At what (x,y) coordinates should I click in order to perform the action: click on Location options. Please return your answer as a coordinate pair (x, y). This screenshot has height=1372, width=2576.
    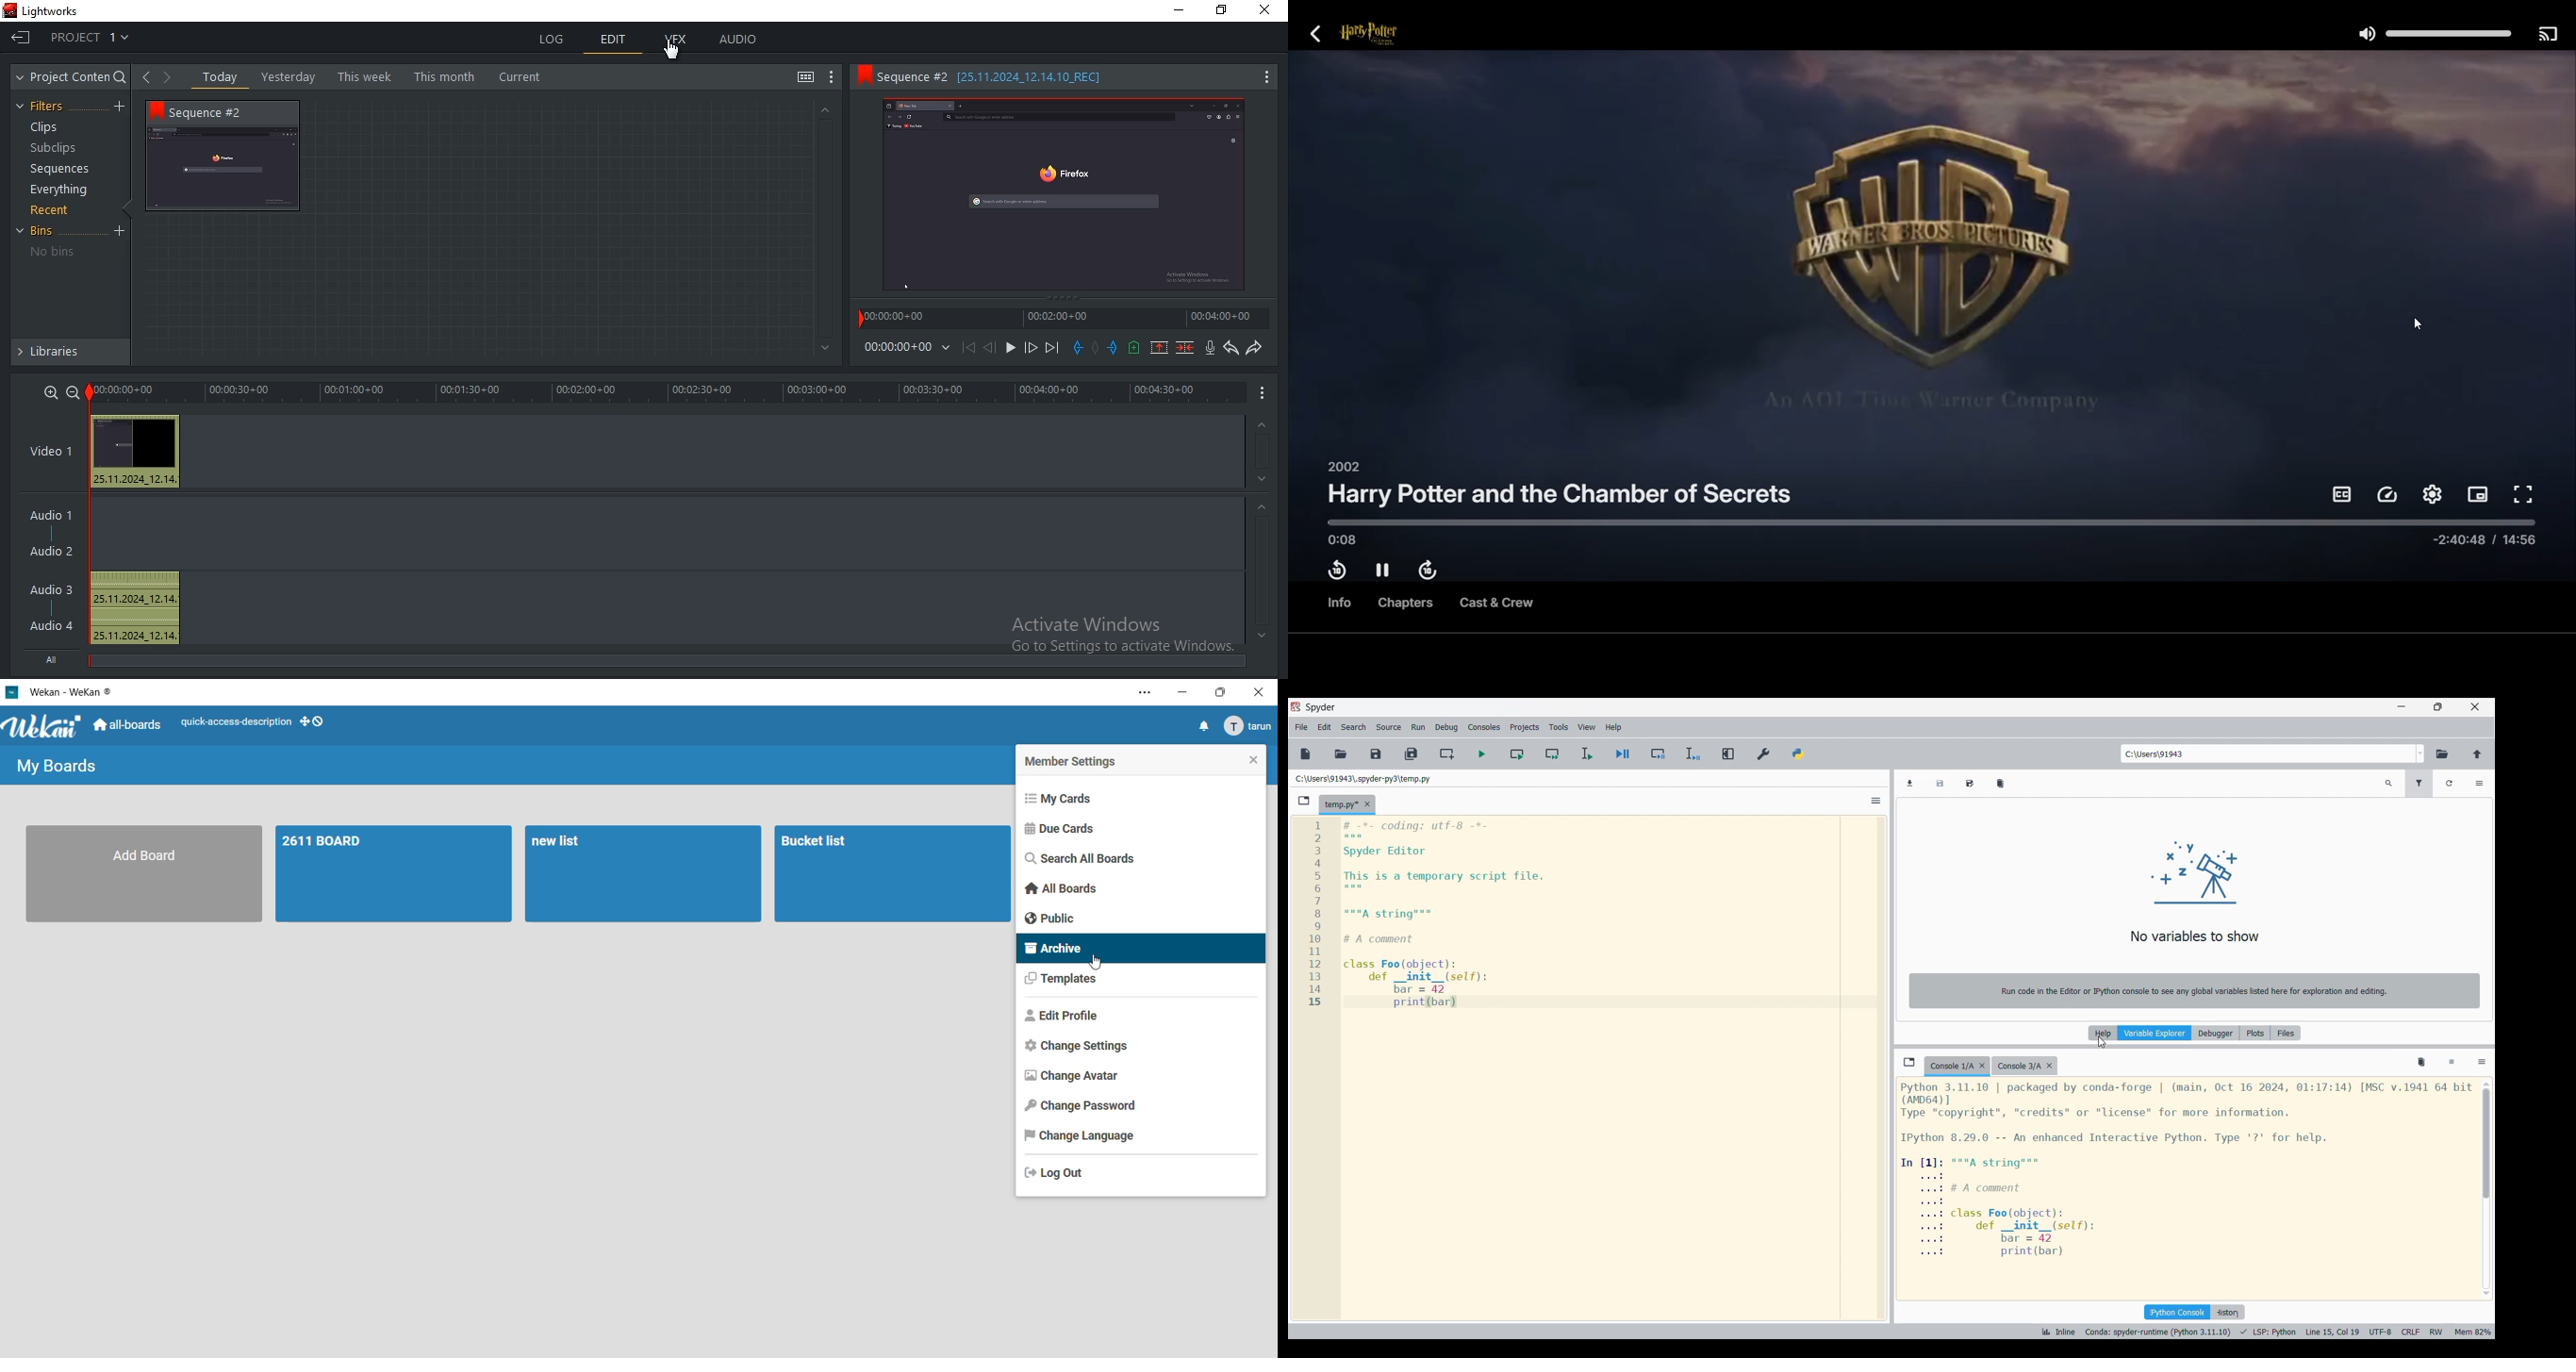
    Looking at the image, I should click on (2421, 754).